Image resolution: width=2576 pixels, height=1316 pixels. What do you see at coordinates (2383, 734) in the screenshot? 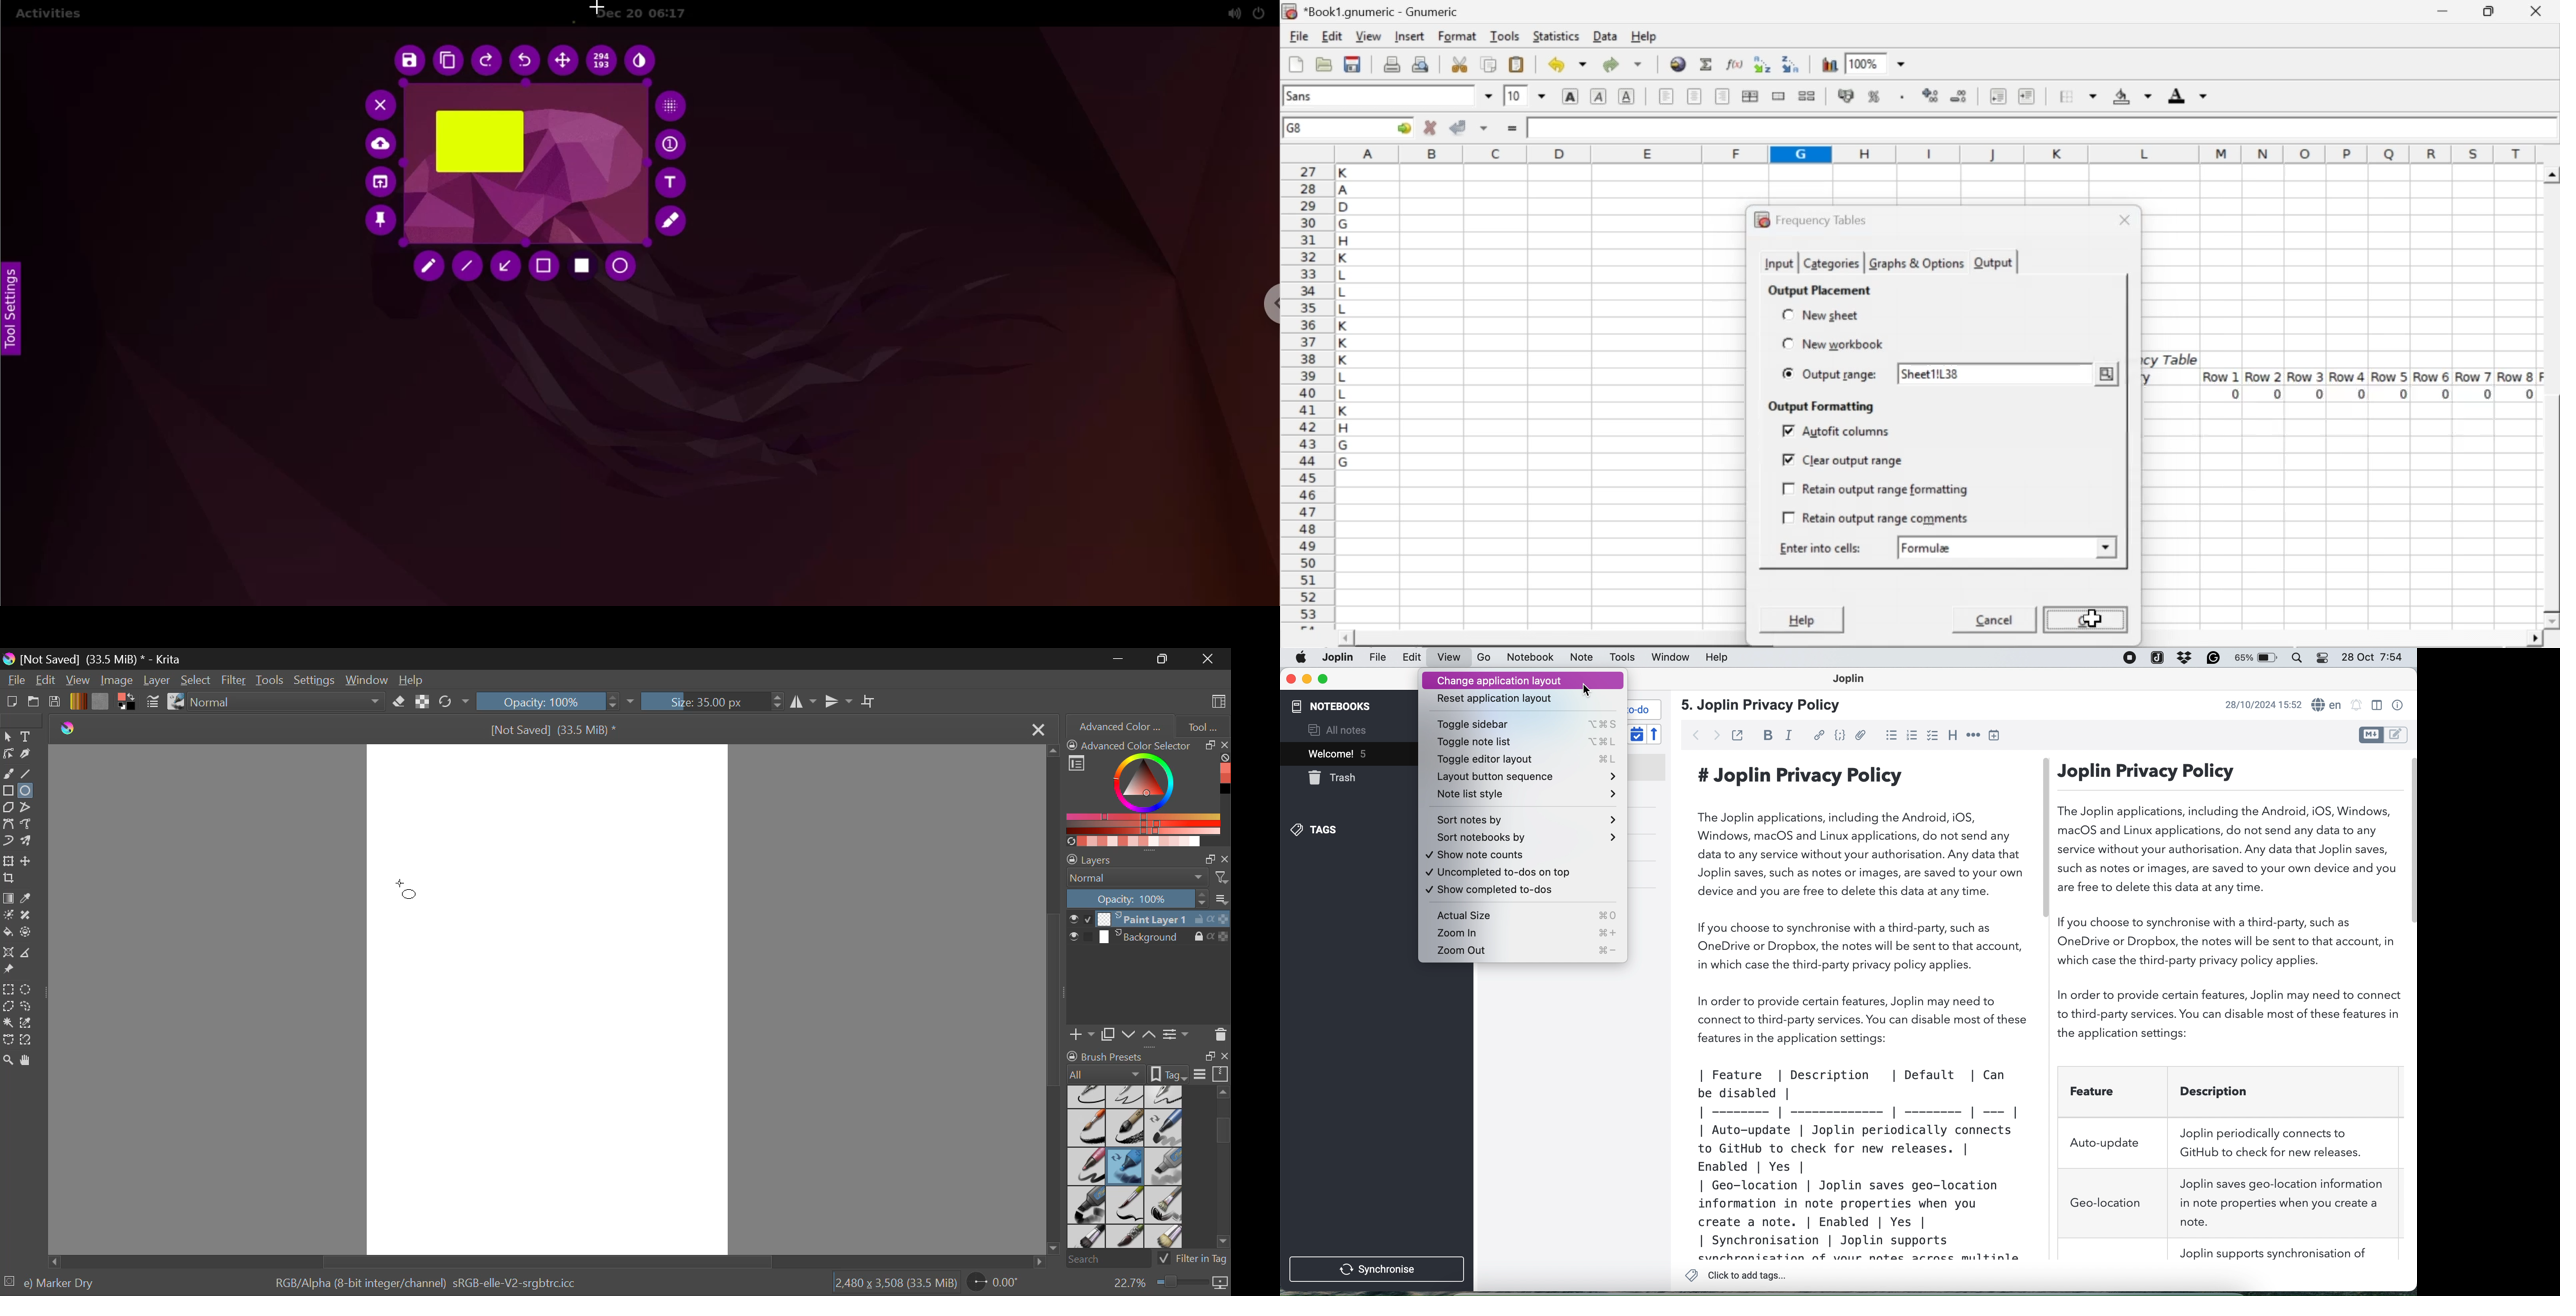
I see `toggle editors` at bounding box center [2383, 734].